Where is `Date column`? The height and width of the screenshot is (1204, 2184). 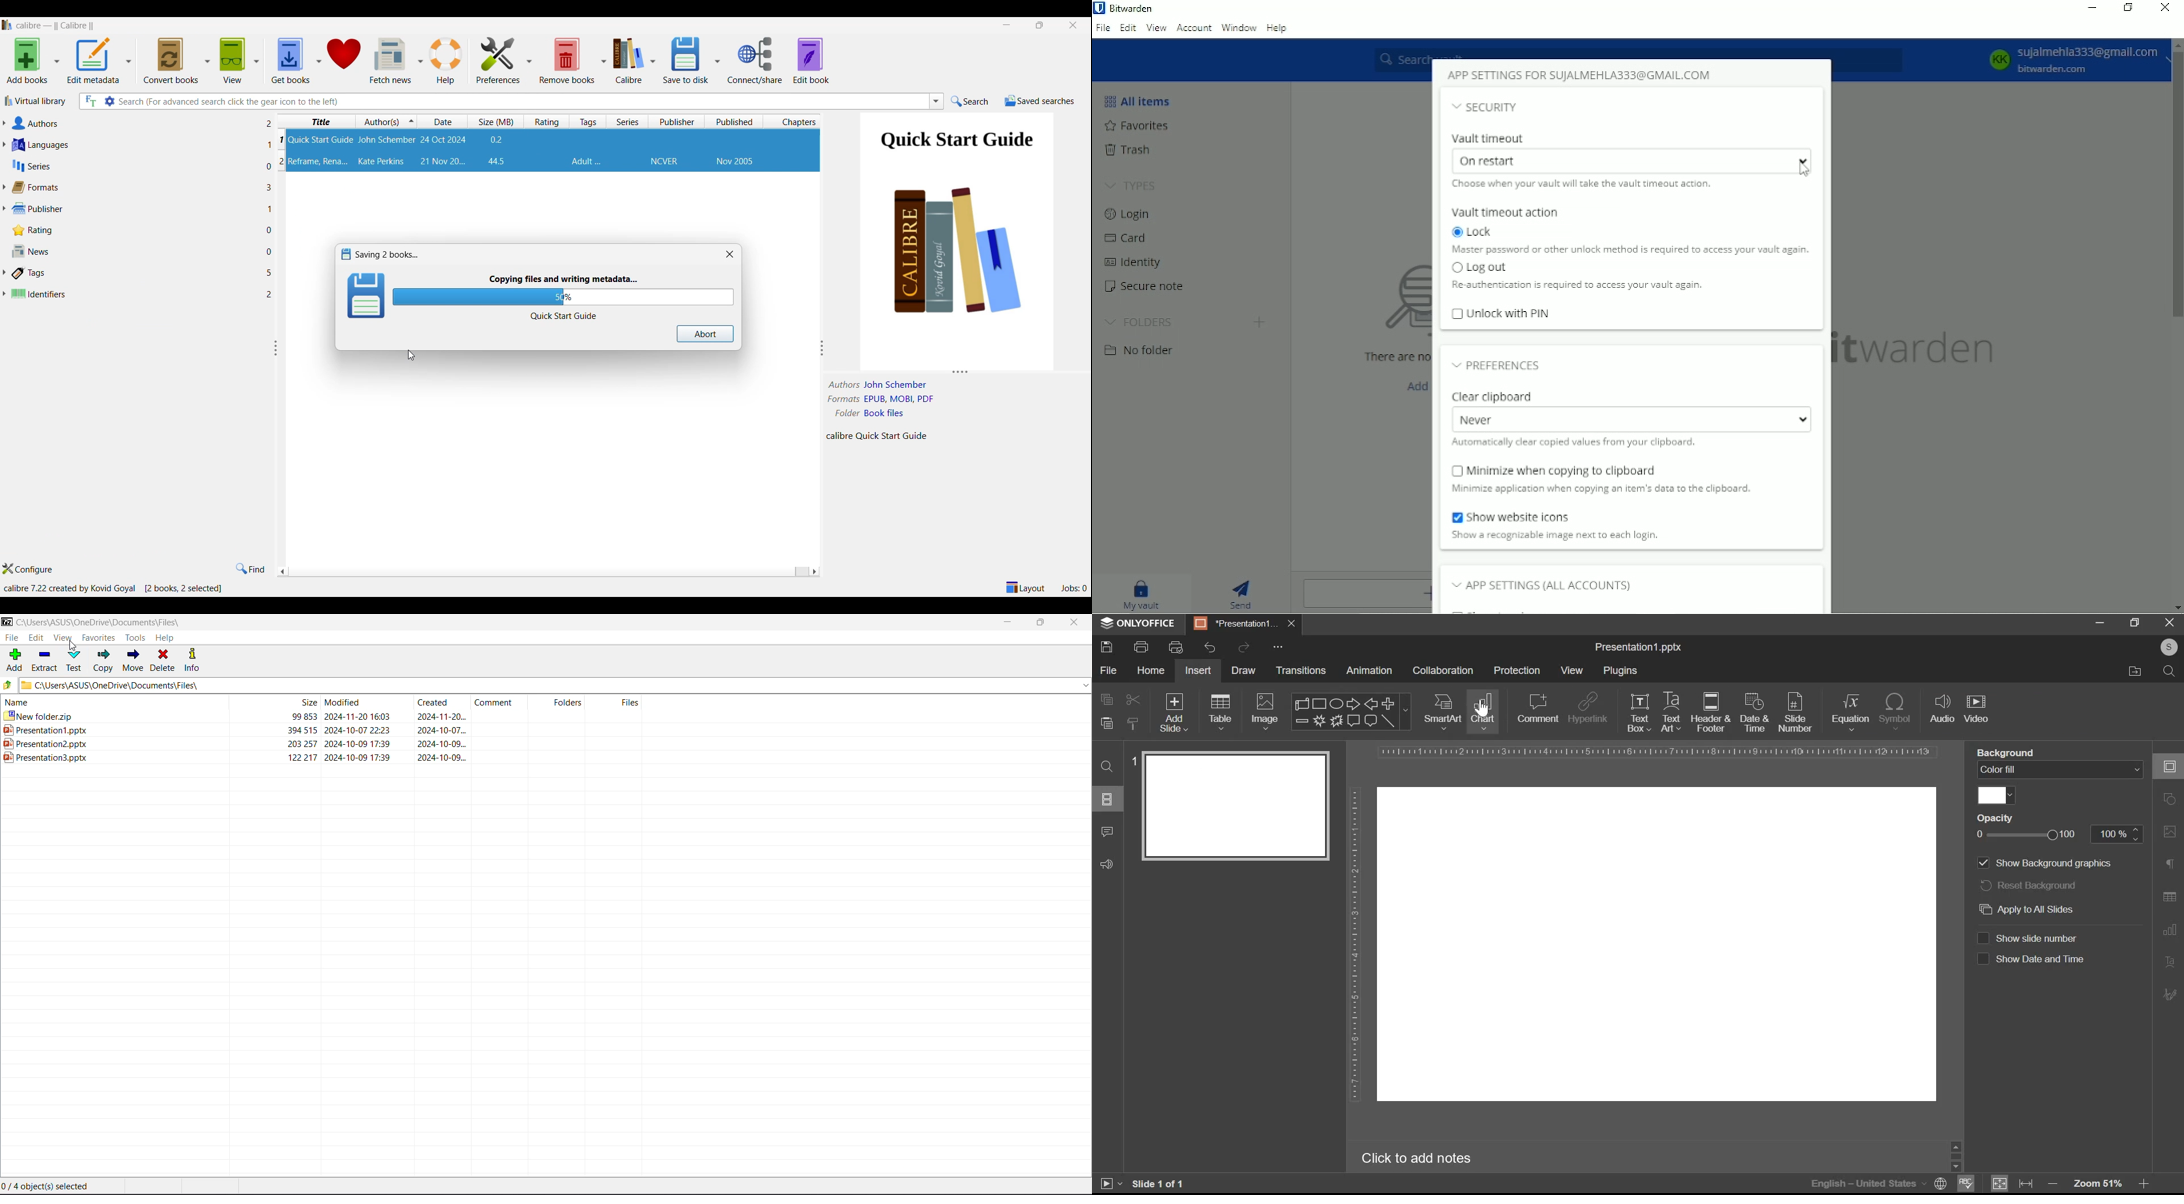 Date column is located at coordinates (445, 121).